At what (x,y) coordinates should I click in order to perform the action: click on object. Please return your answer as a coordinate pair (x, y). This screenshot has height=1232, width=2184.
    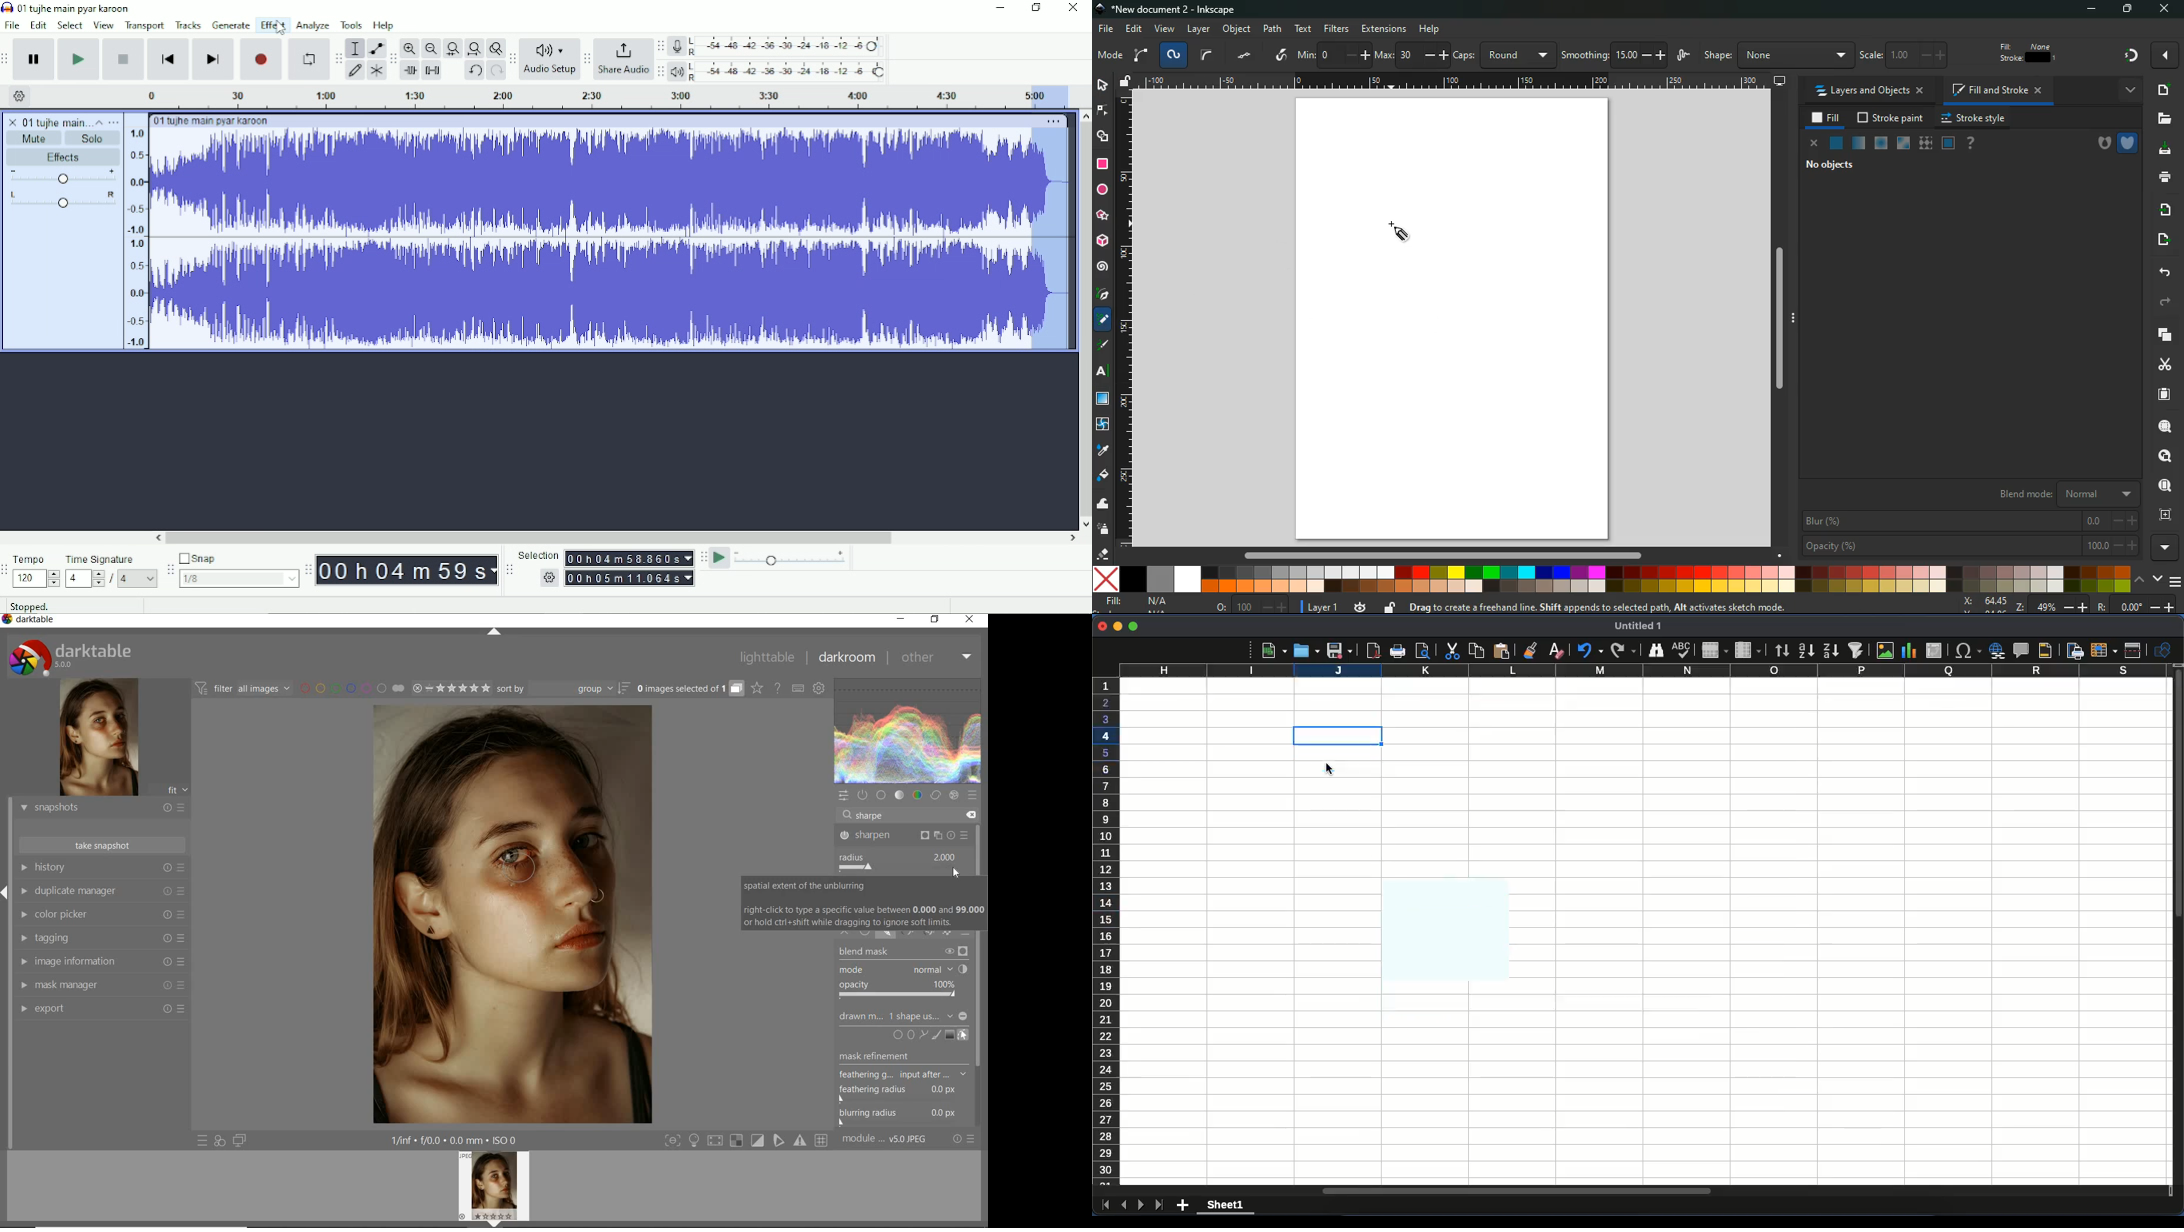
    Looking at the image, I should click on (1237, 28).